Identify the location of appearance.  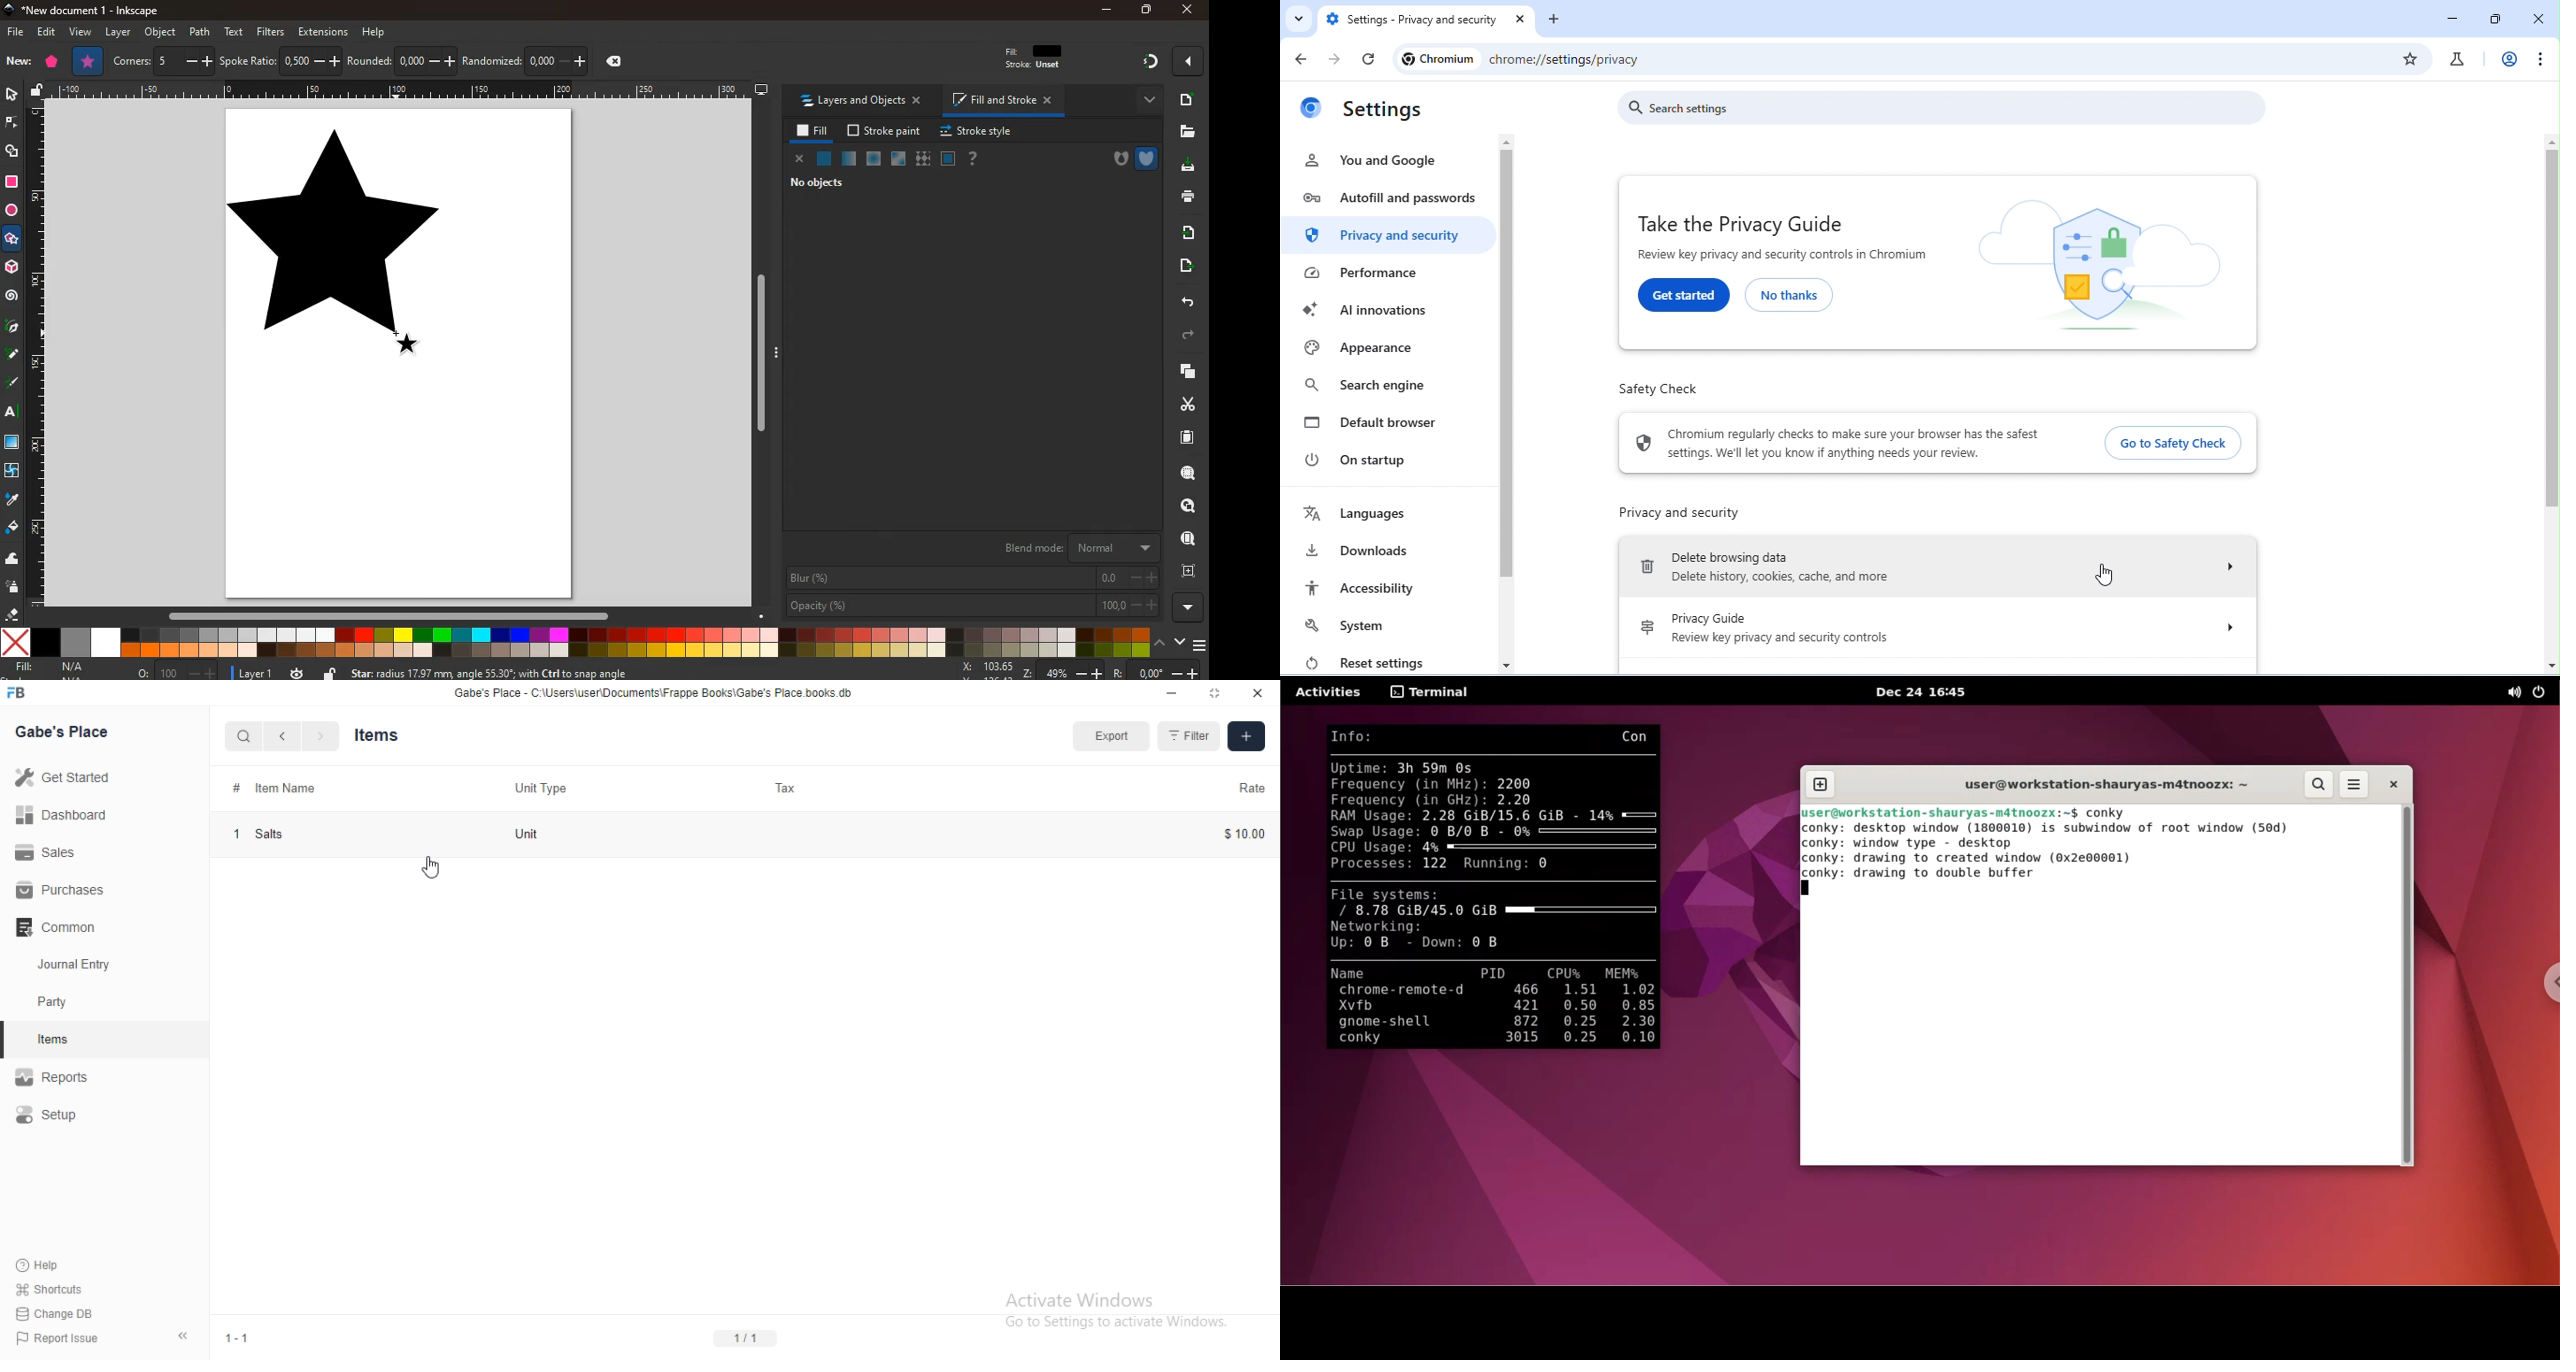
(1361, 350).